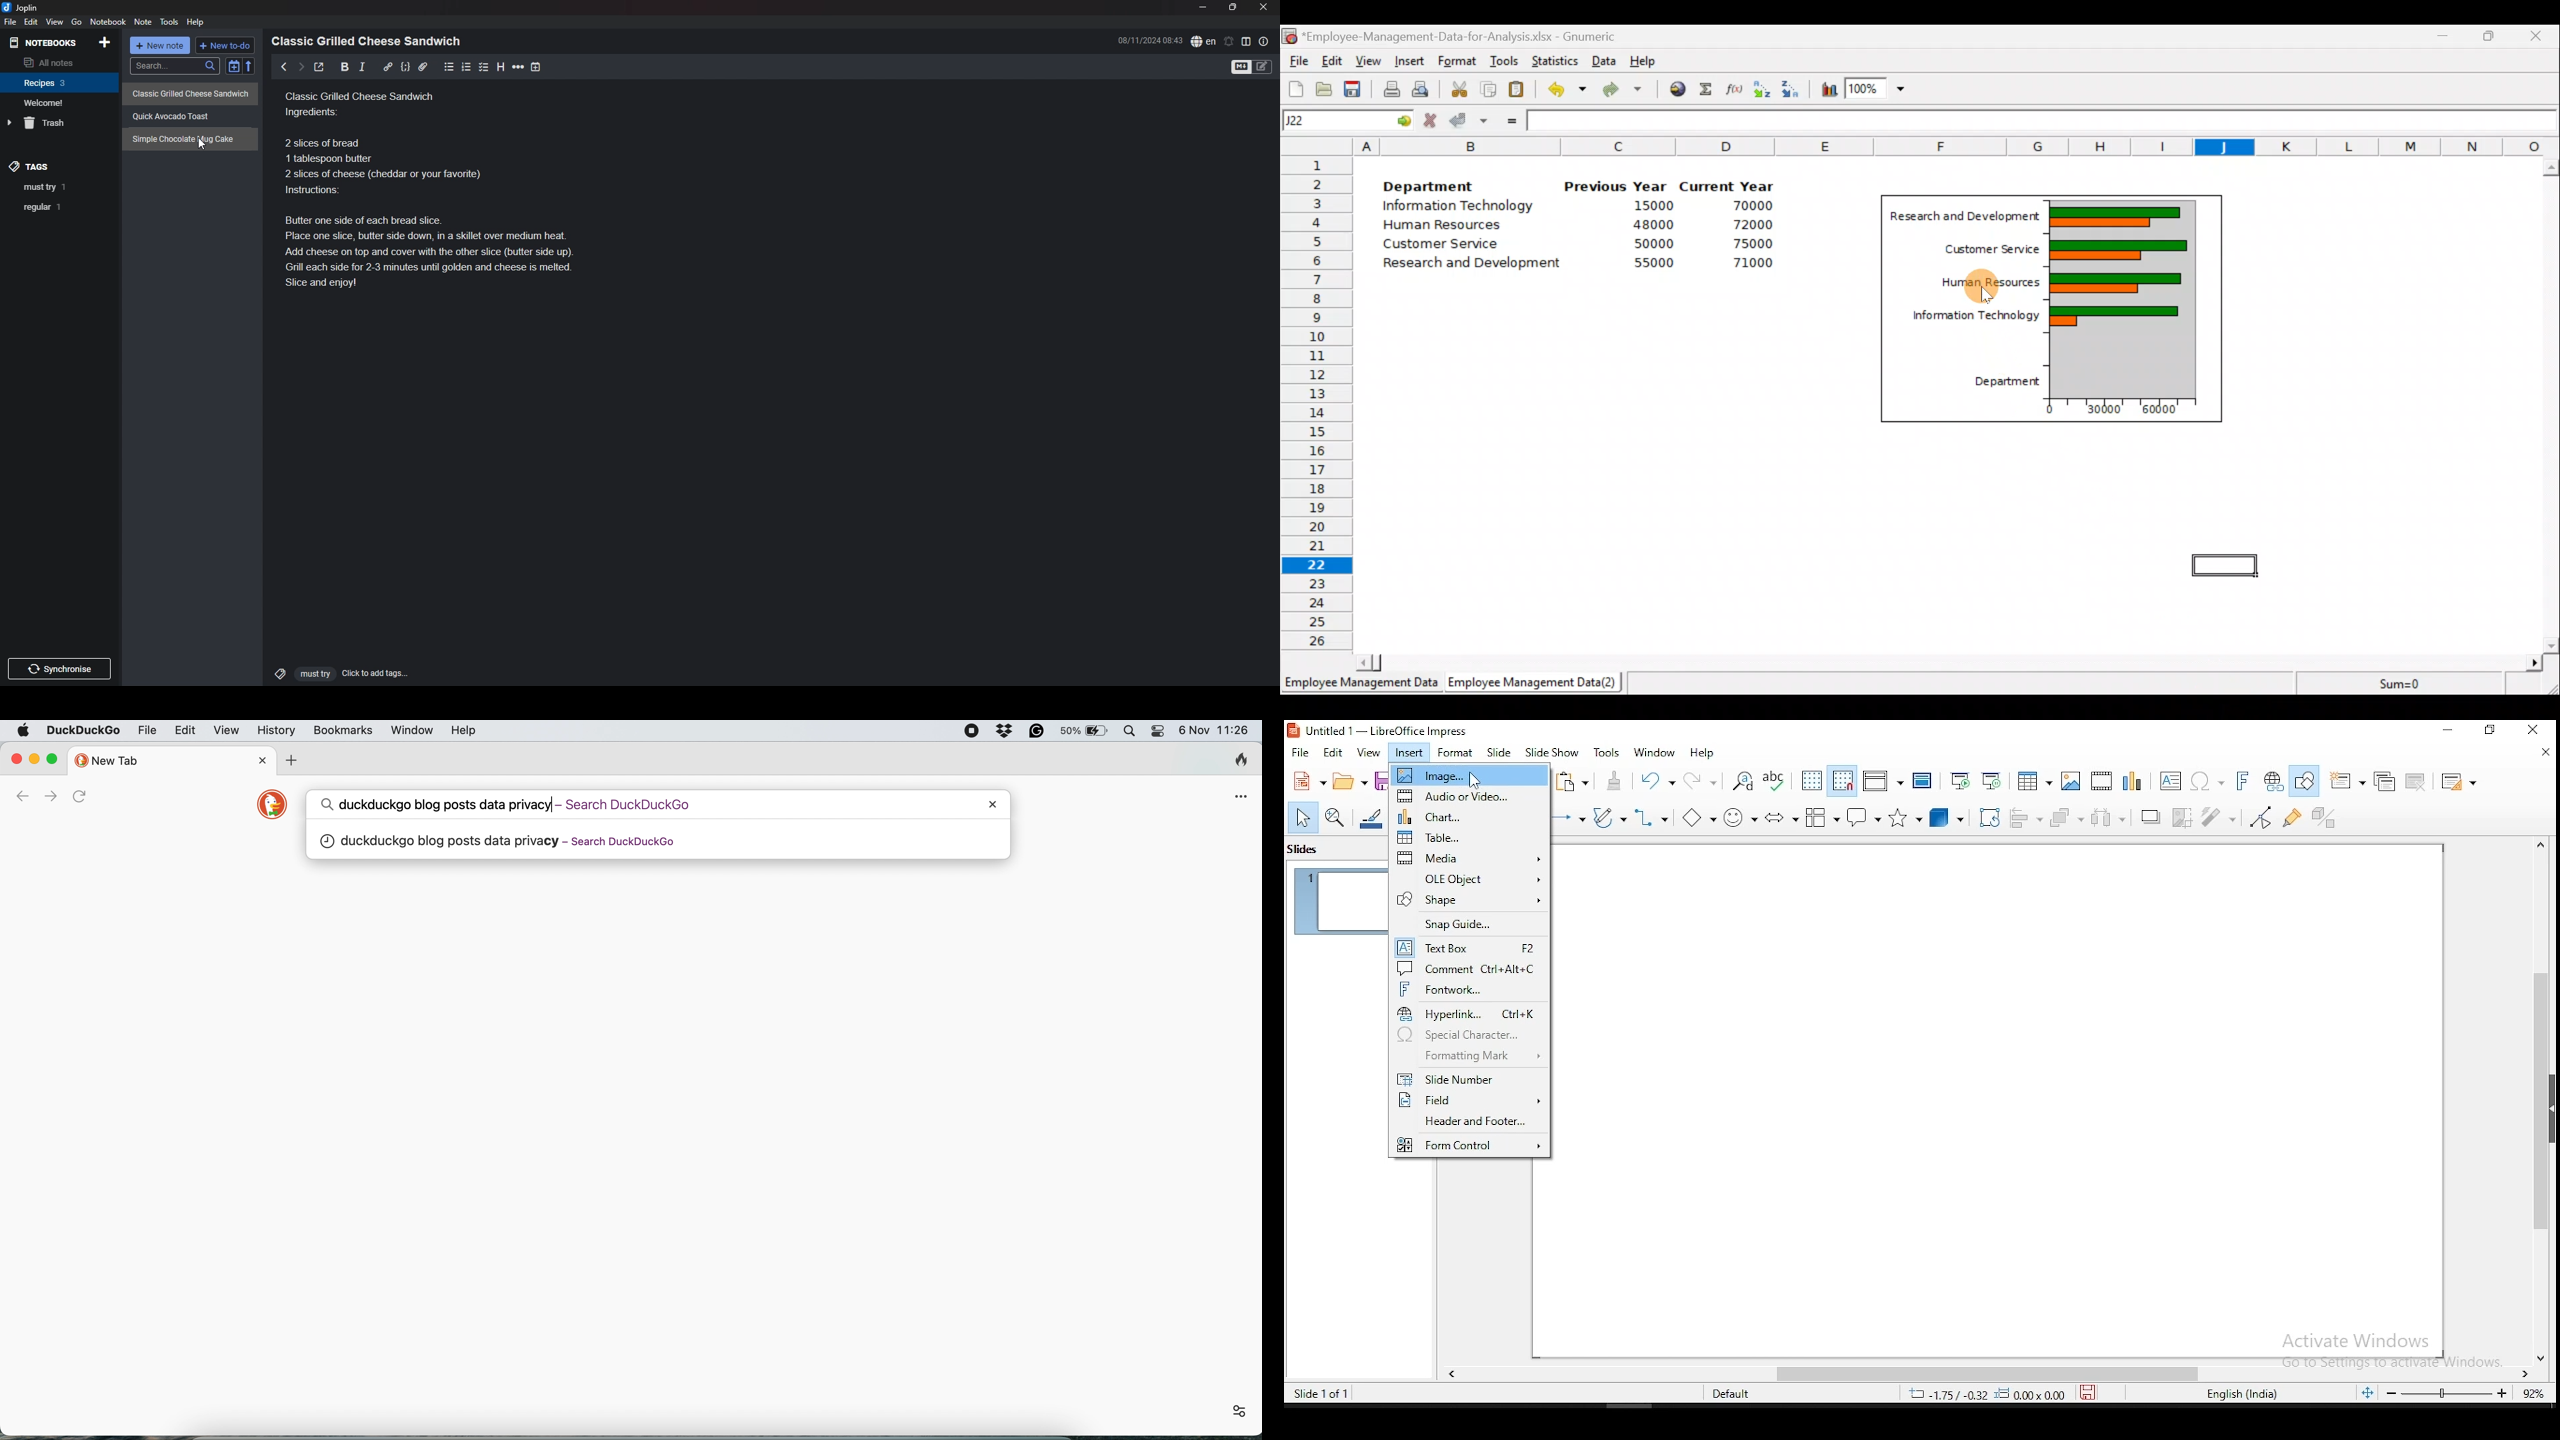 Image resolution: width=2576 pixels, height=1456 pixels. I want to click on tools, so click(171, 22).